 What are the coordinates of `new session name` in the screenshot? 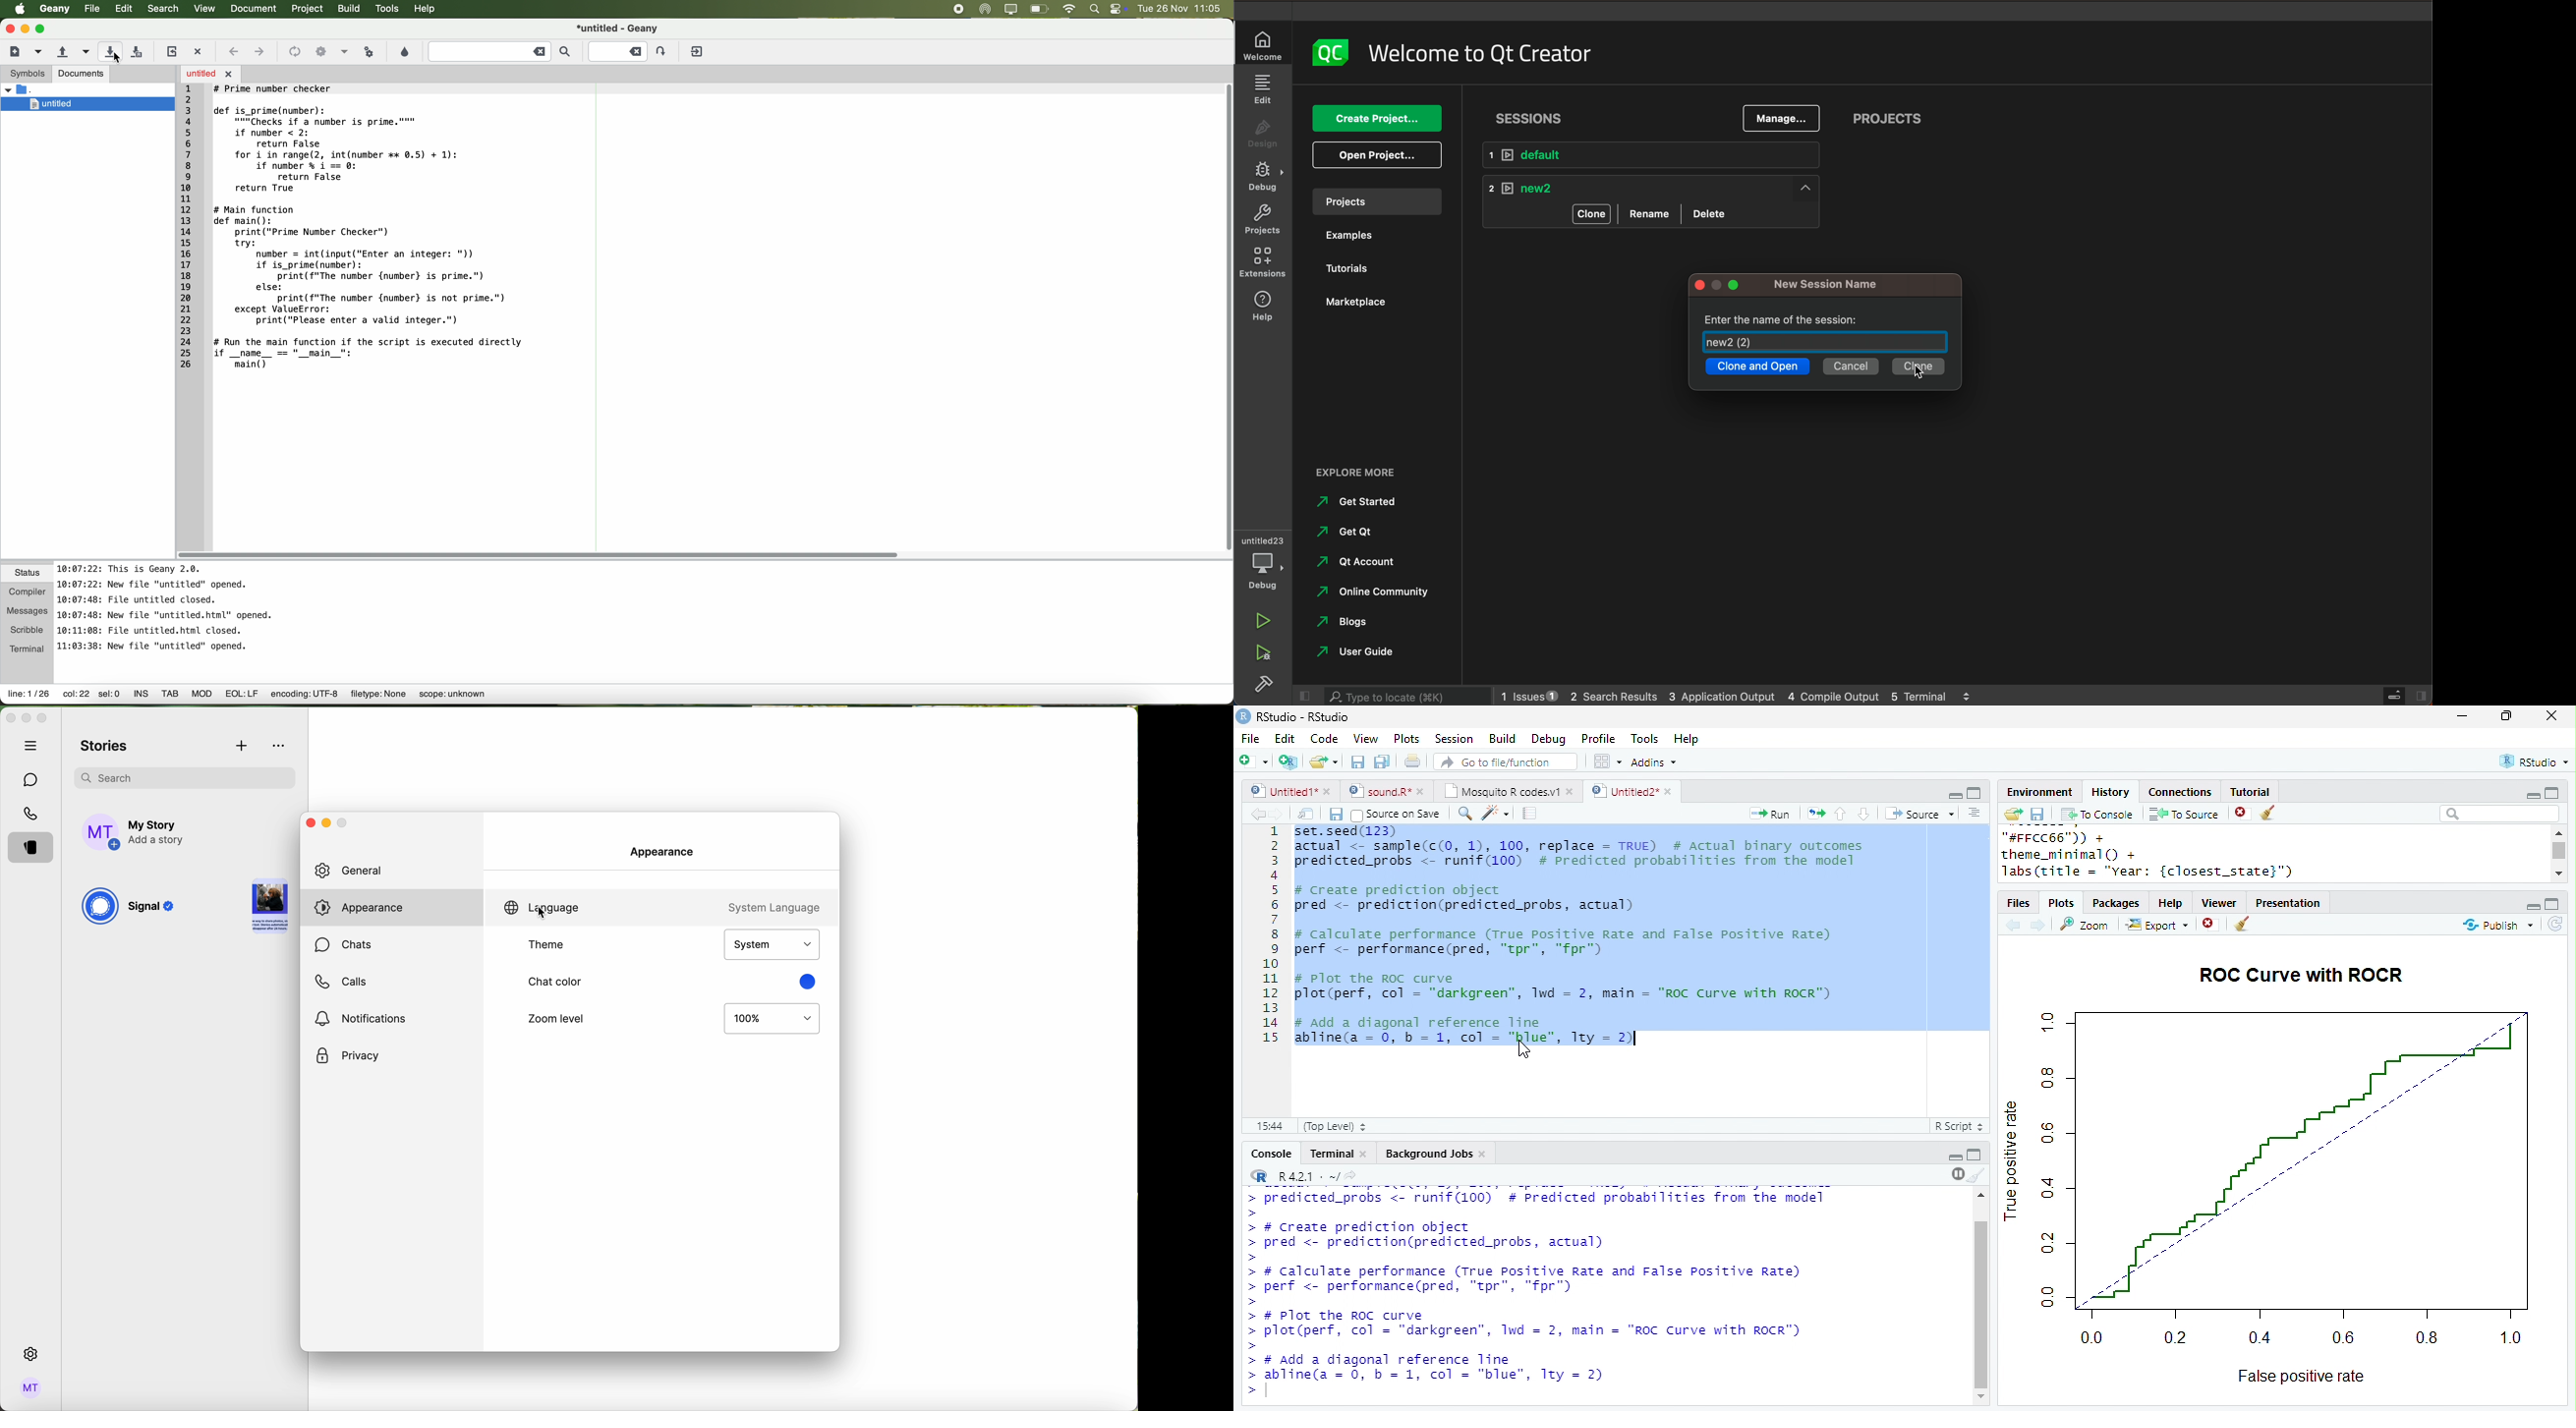 It's located at (1837, 284).